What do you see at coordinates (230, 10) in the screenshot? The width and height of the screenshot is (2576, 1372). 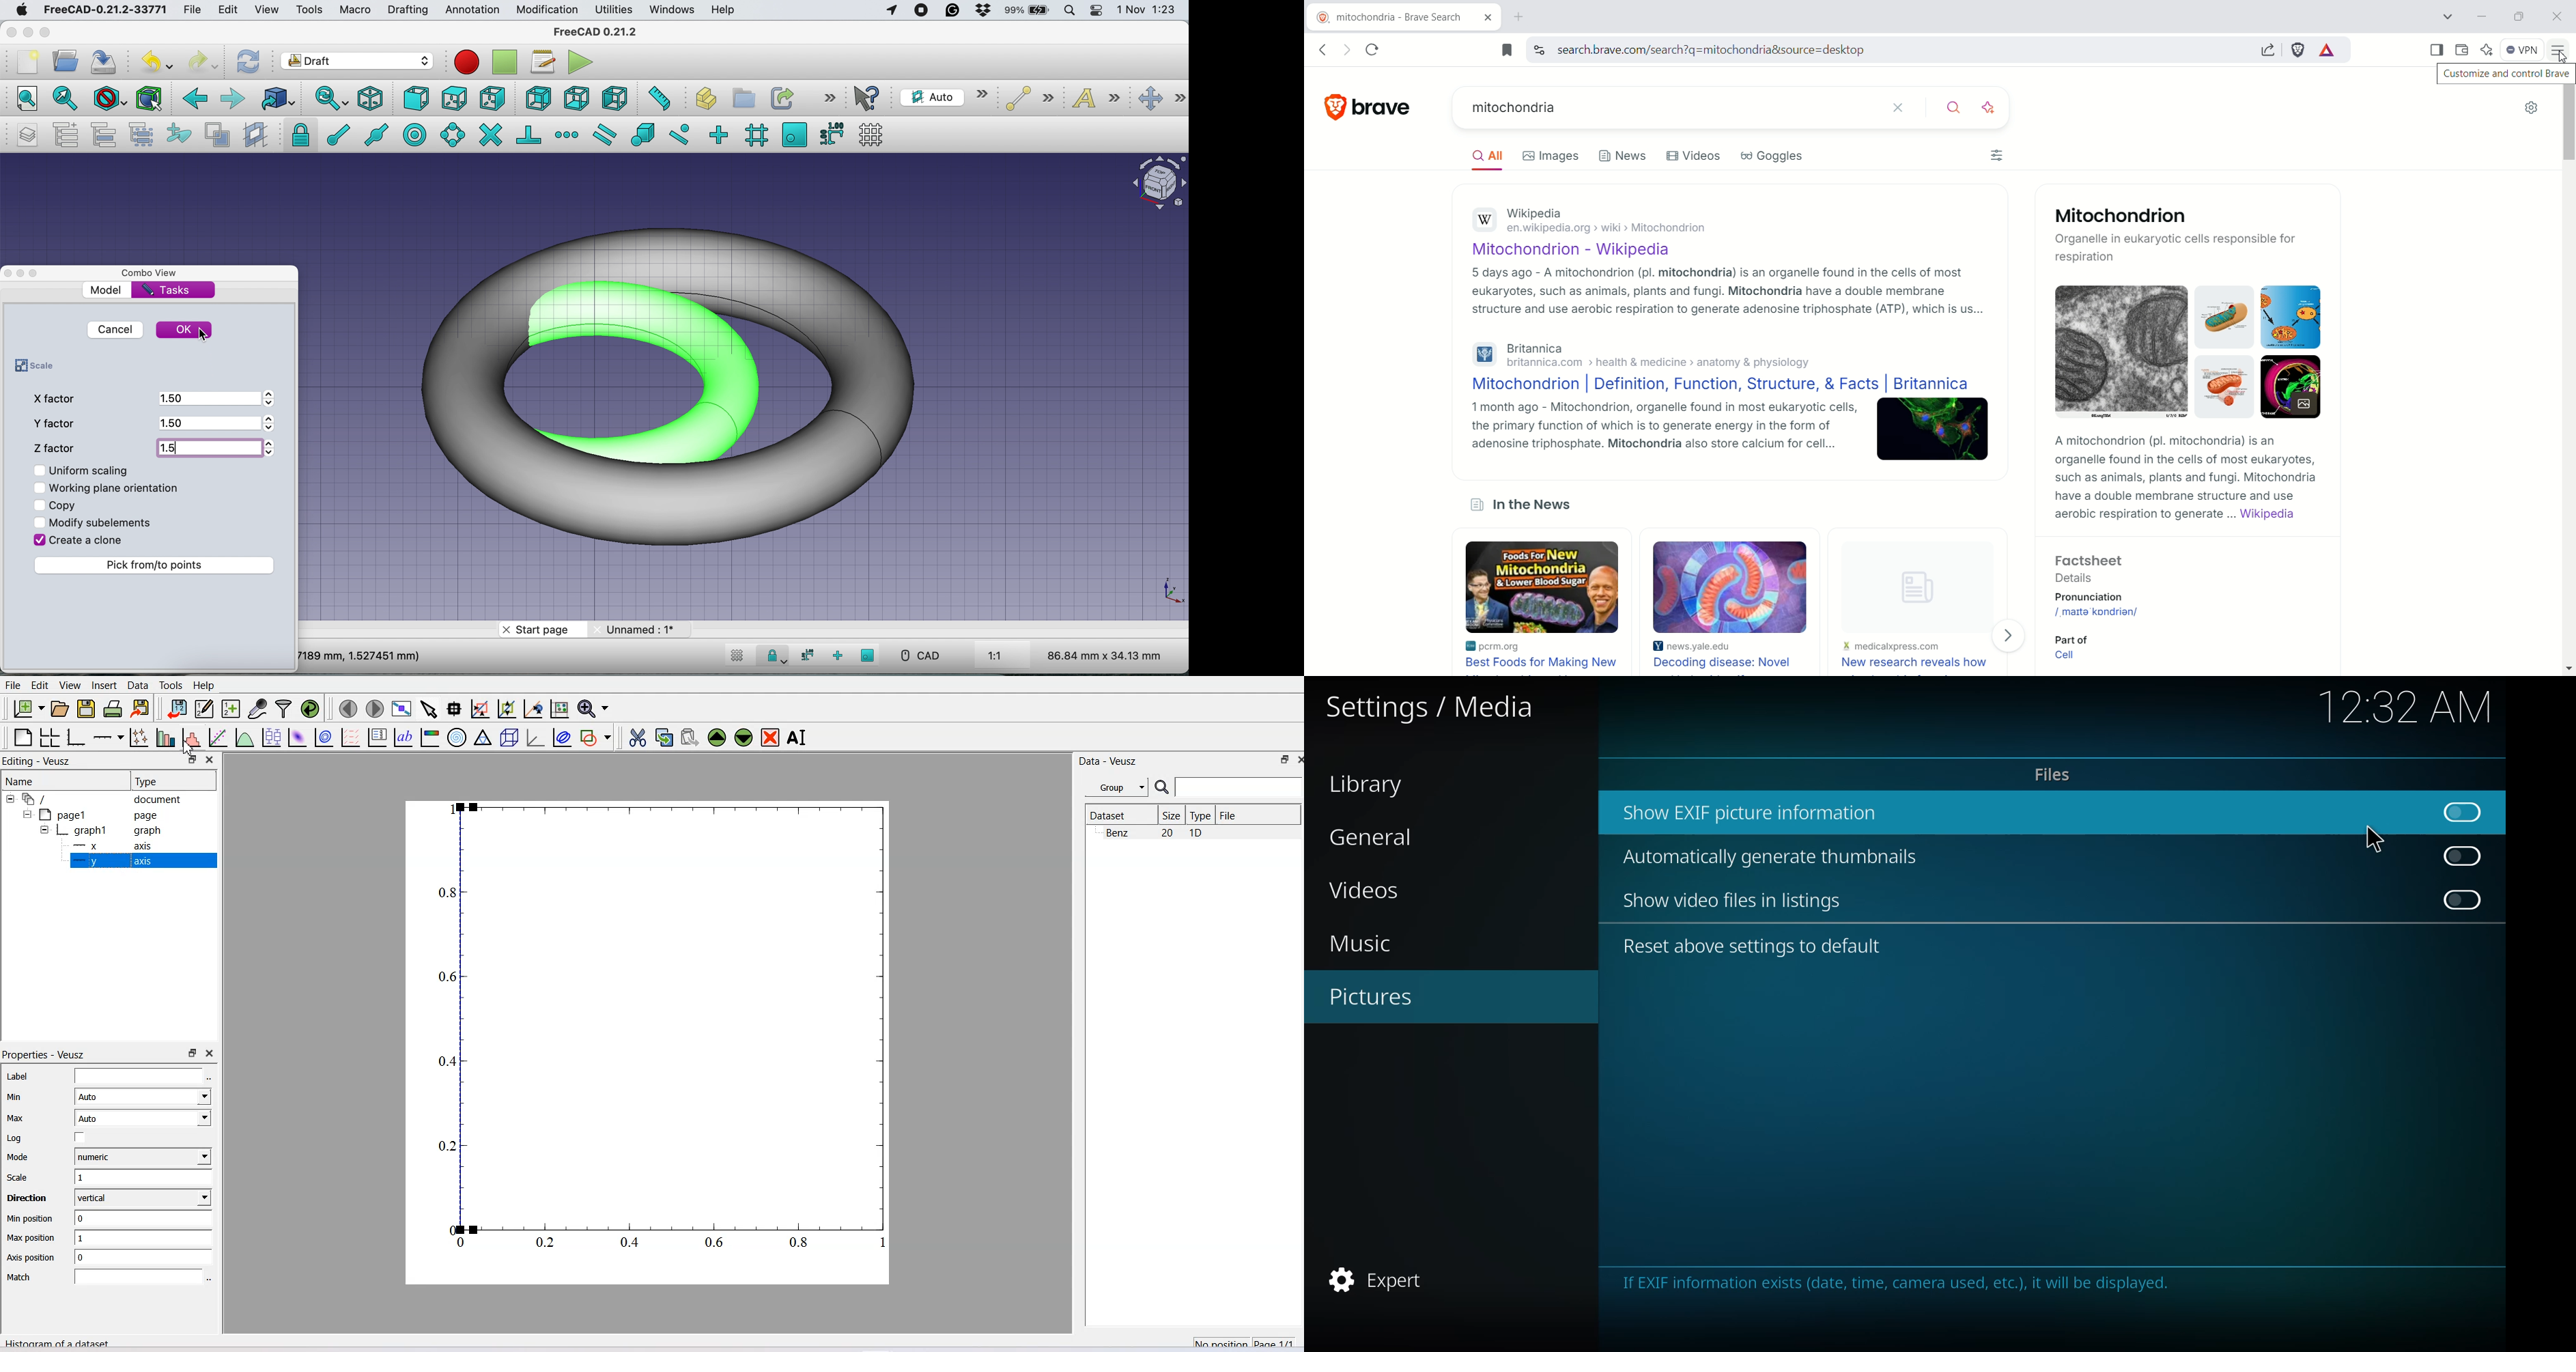 I see `edit` at bounding box center [230, 10].